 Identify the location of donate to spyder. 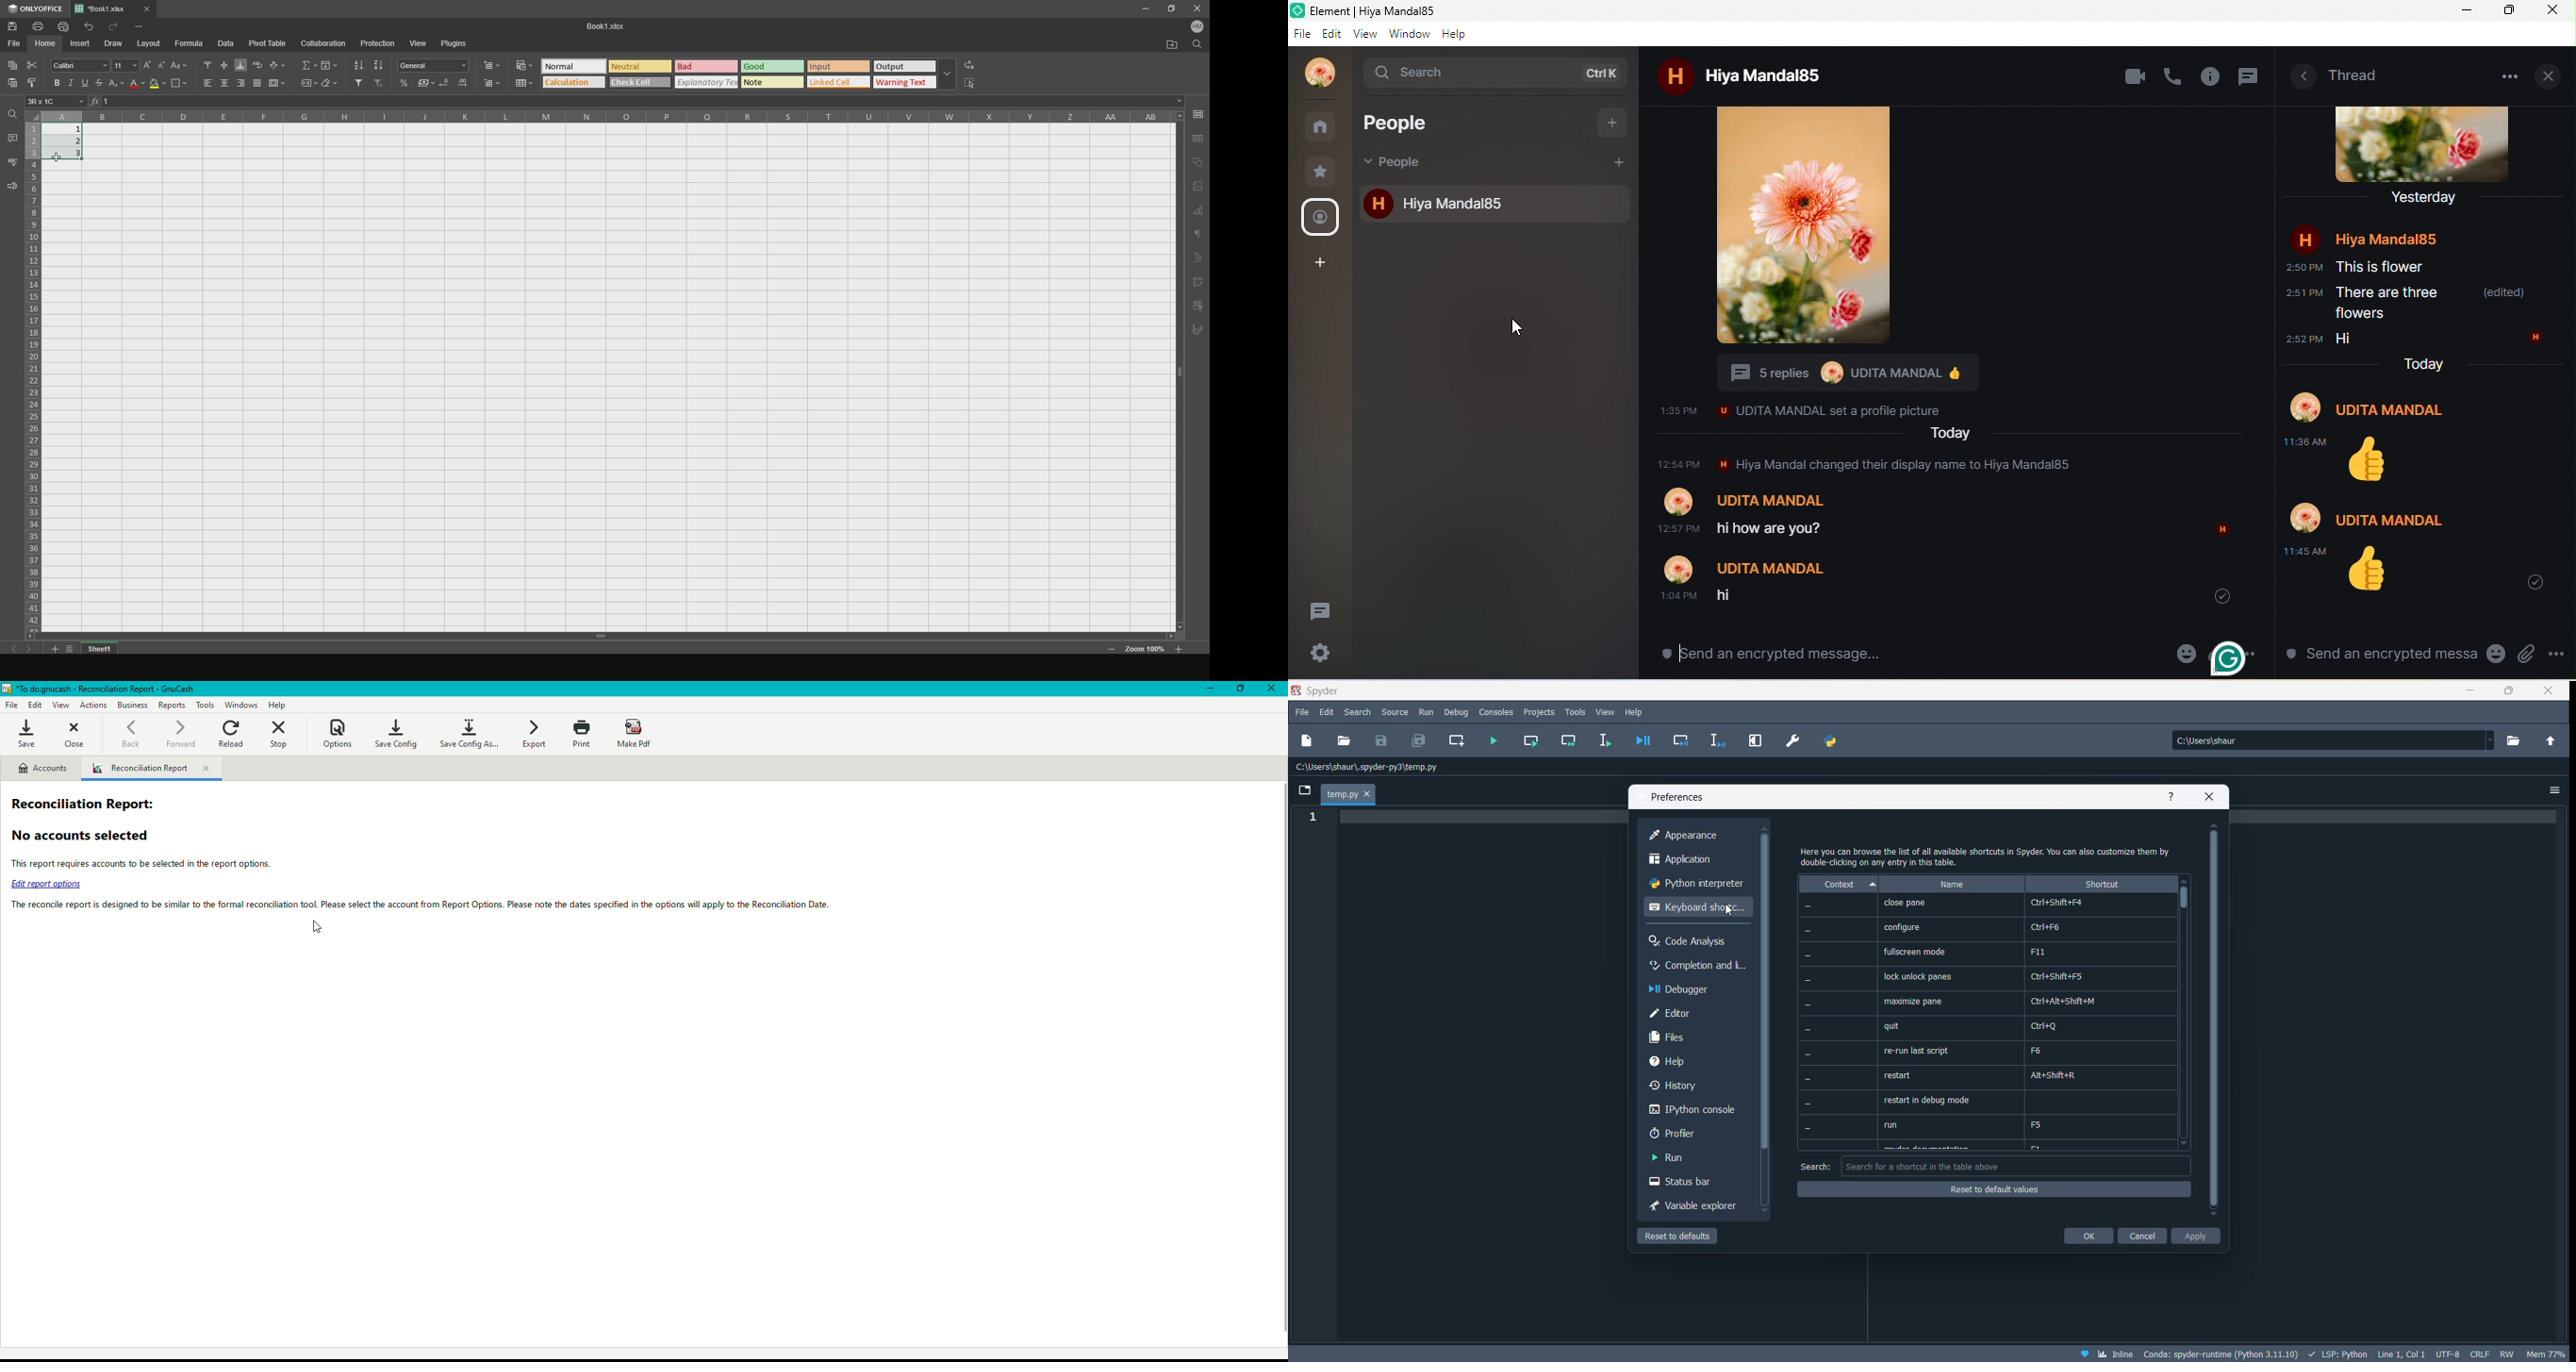
(2084, 1353).